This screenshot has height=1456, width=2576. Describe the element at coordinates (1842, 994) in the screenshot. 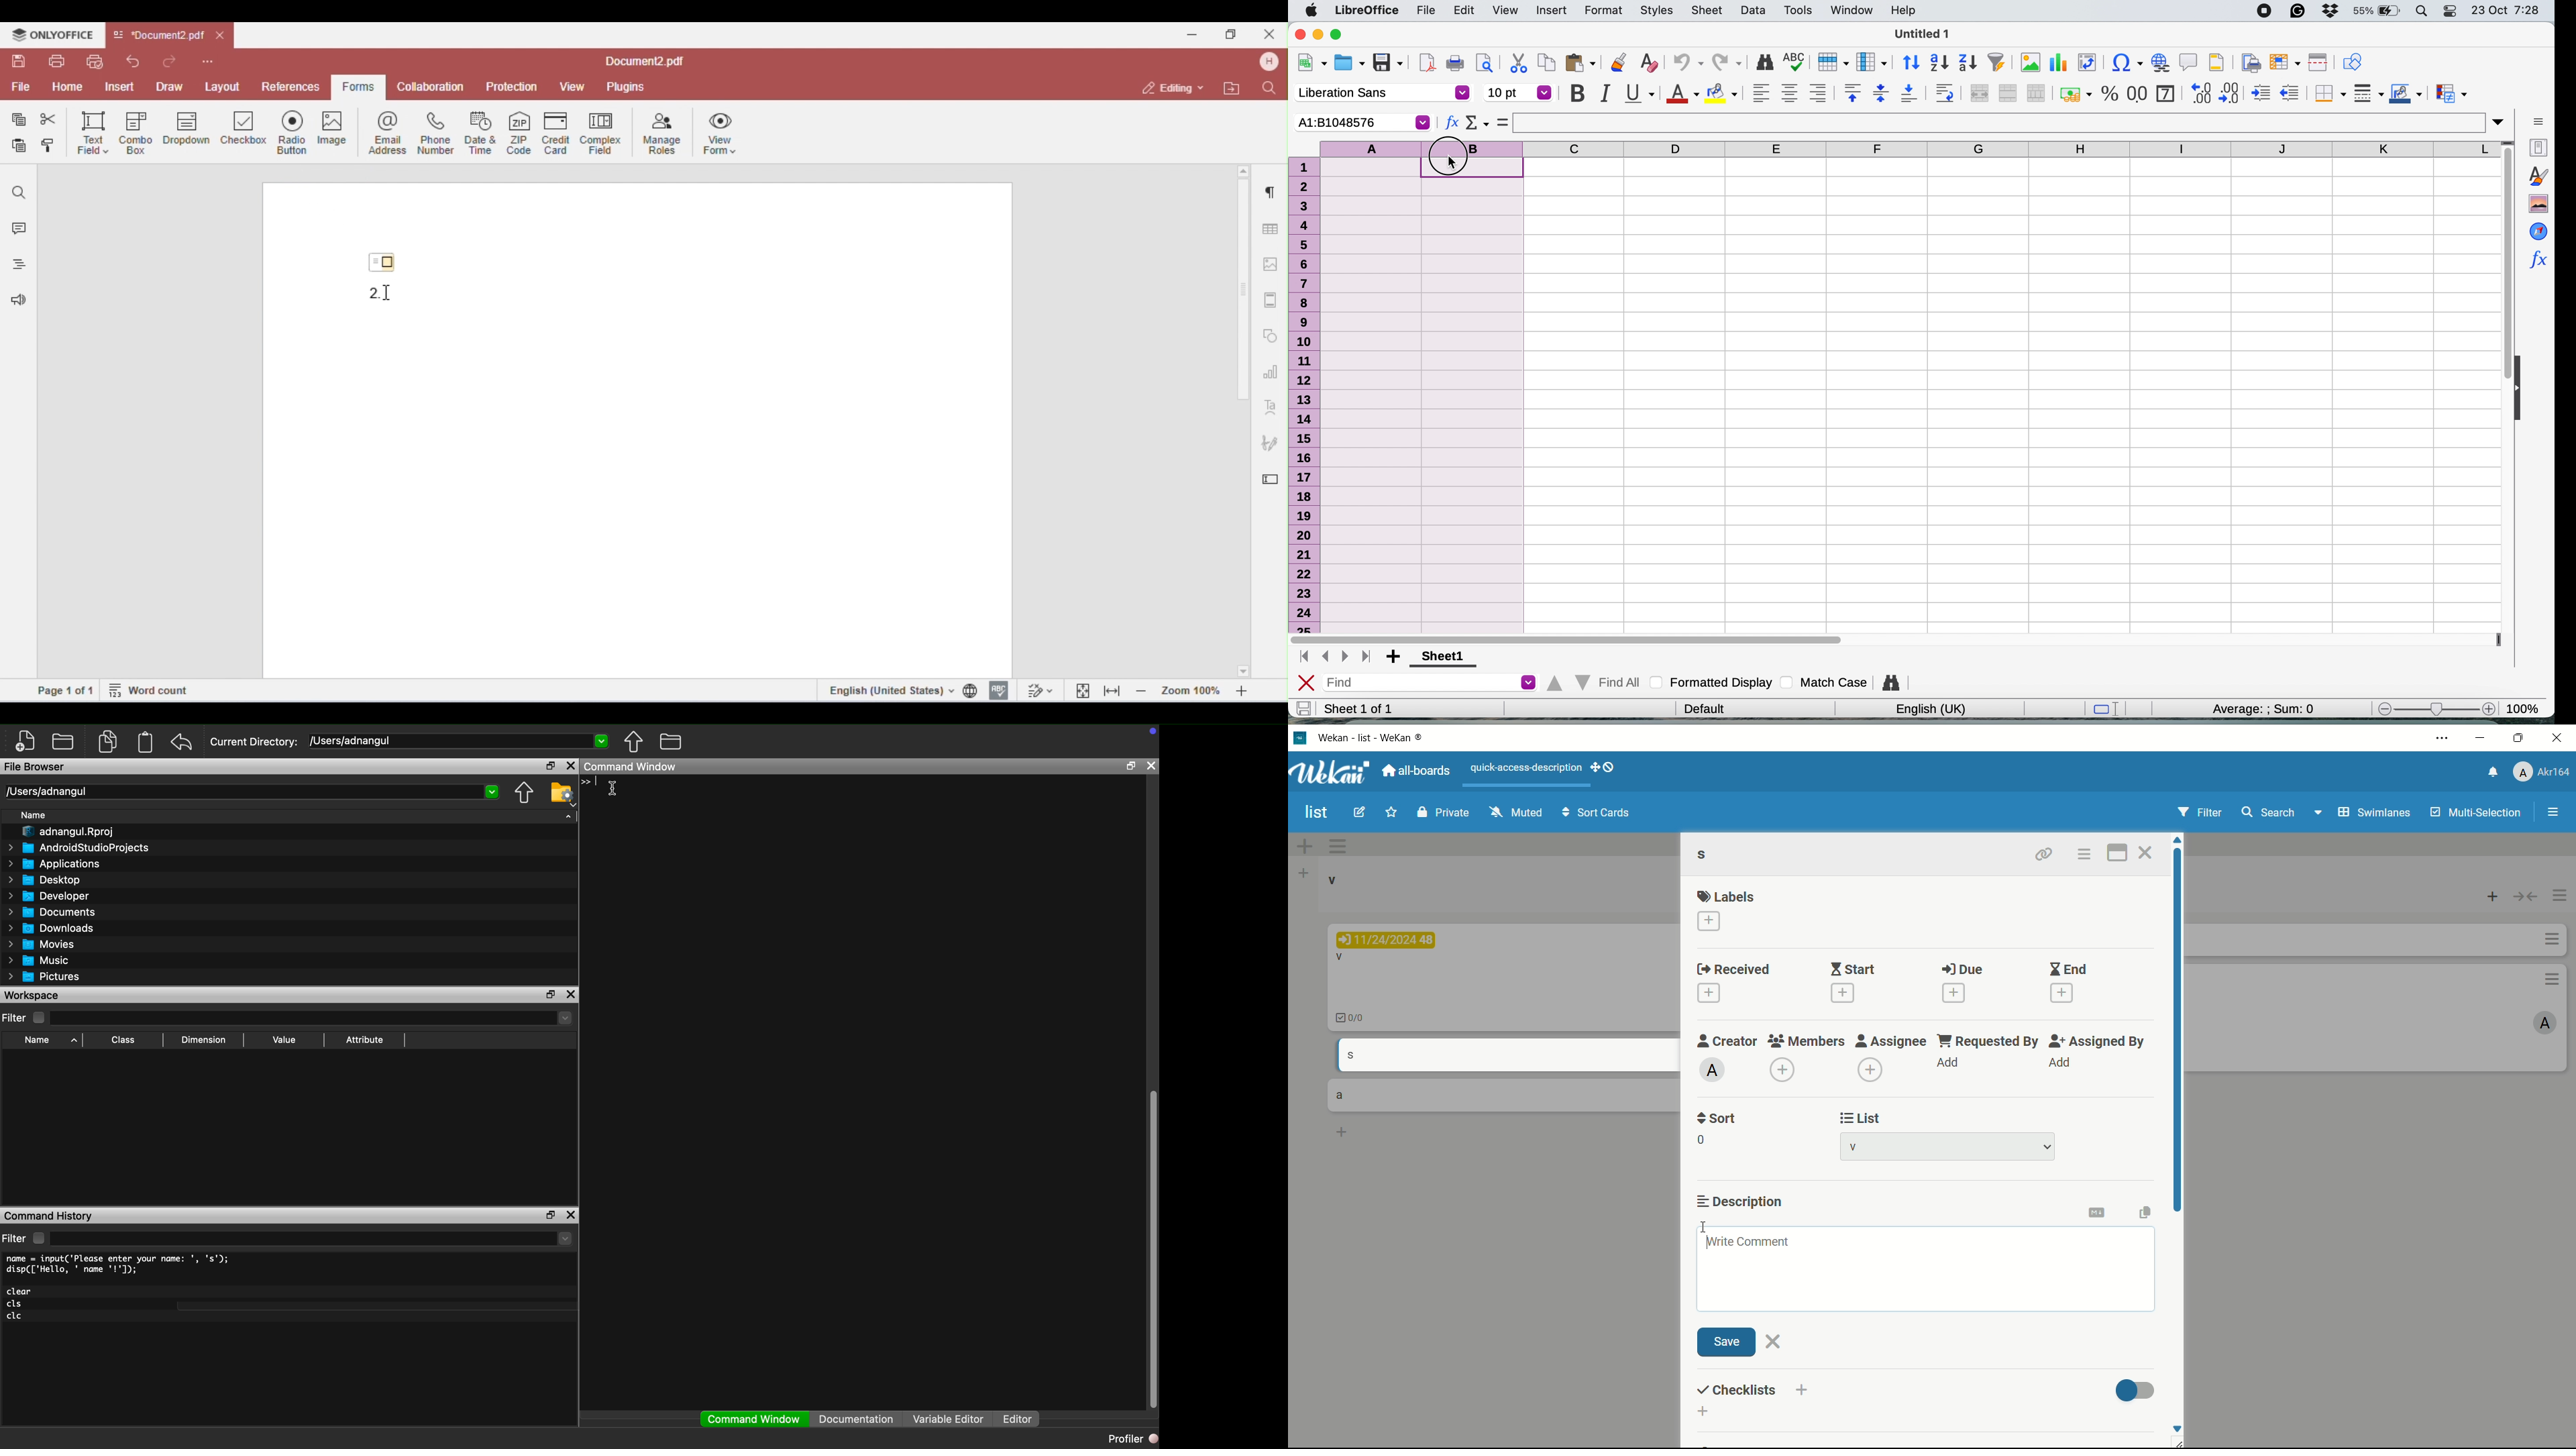

I see `add start date` at that location.